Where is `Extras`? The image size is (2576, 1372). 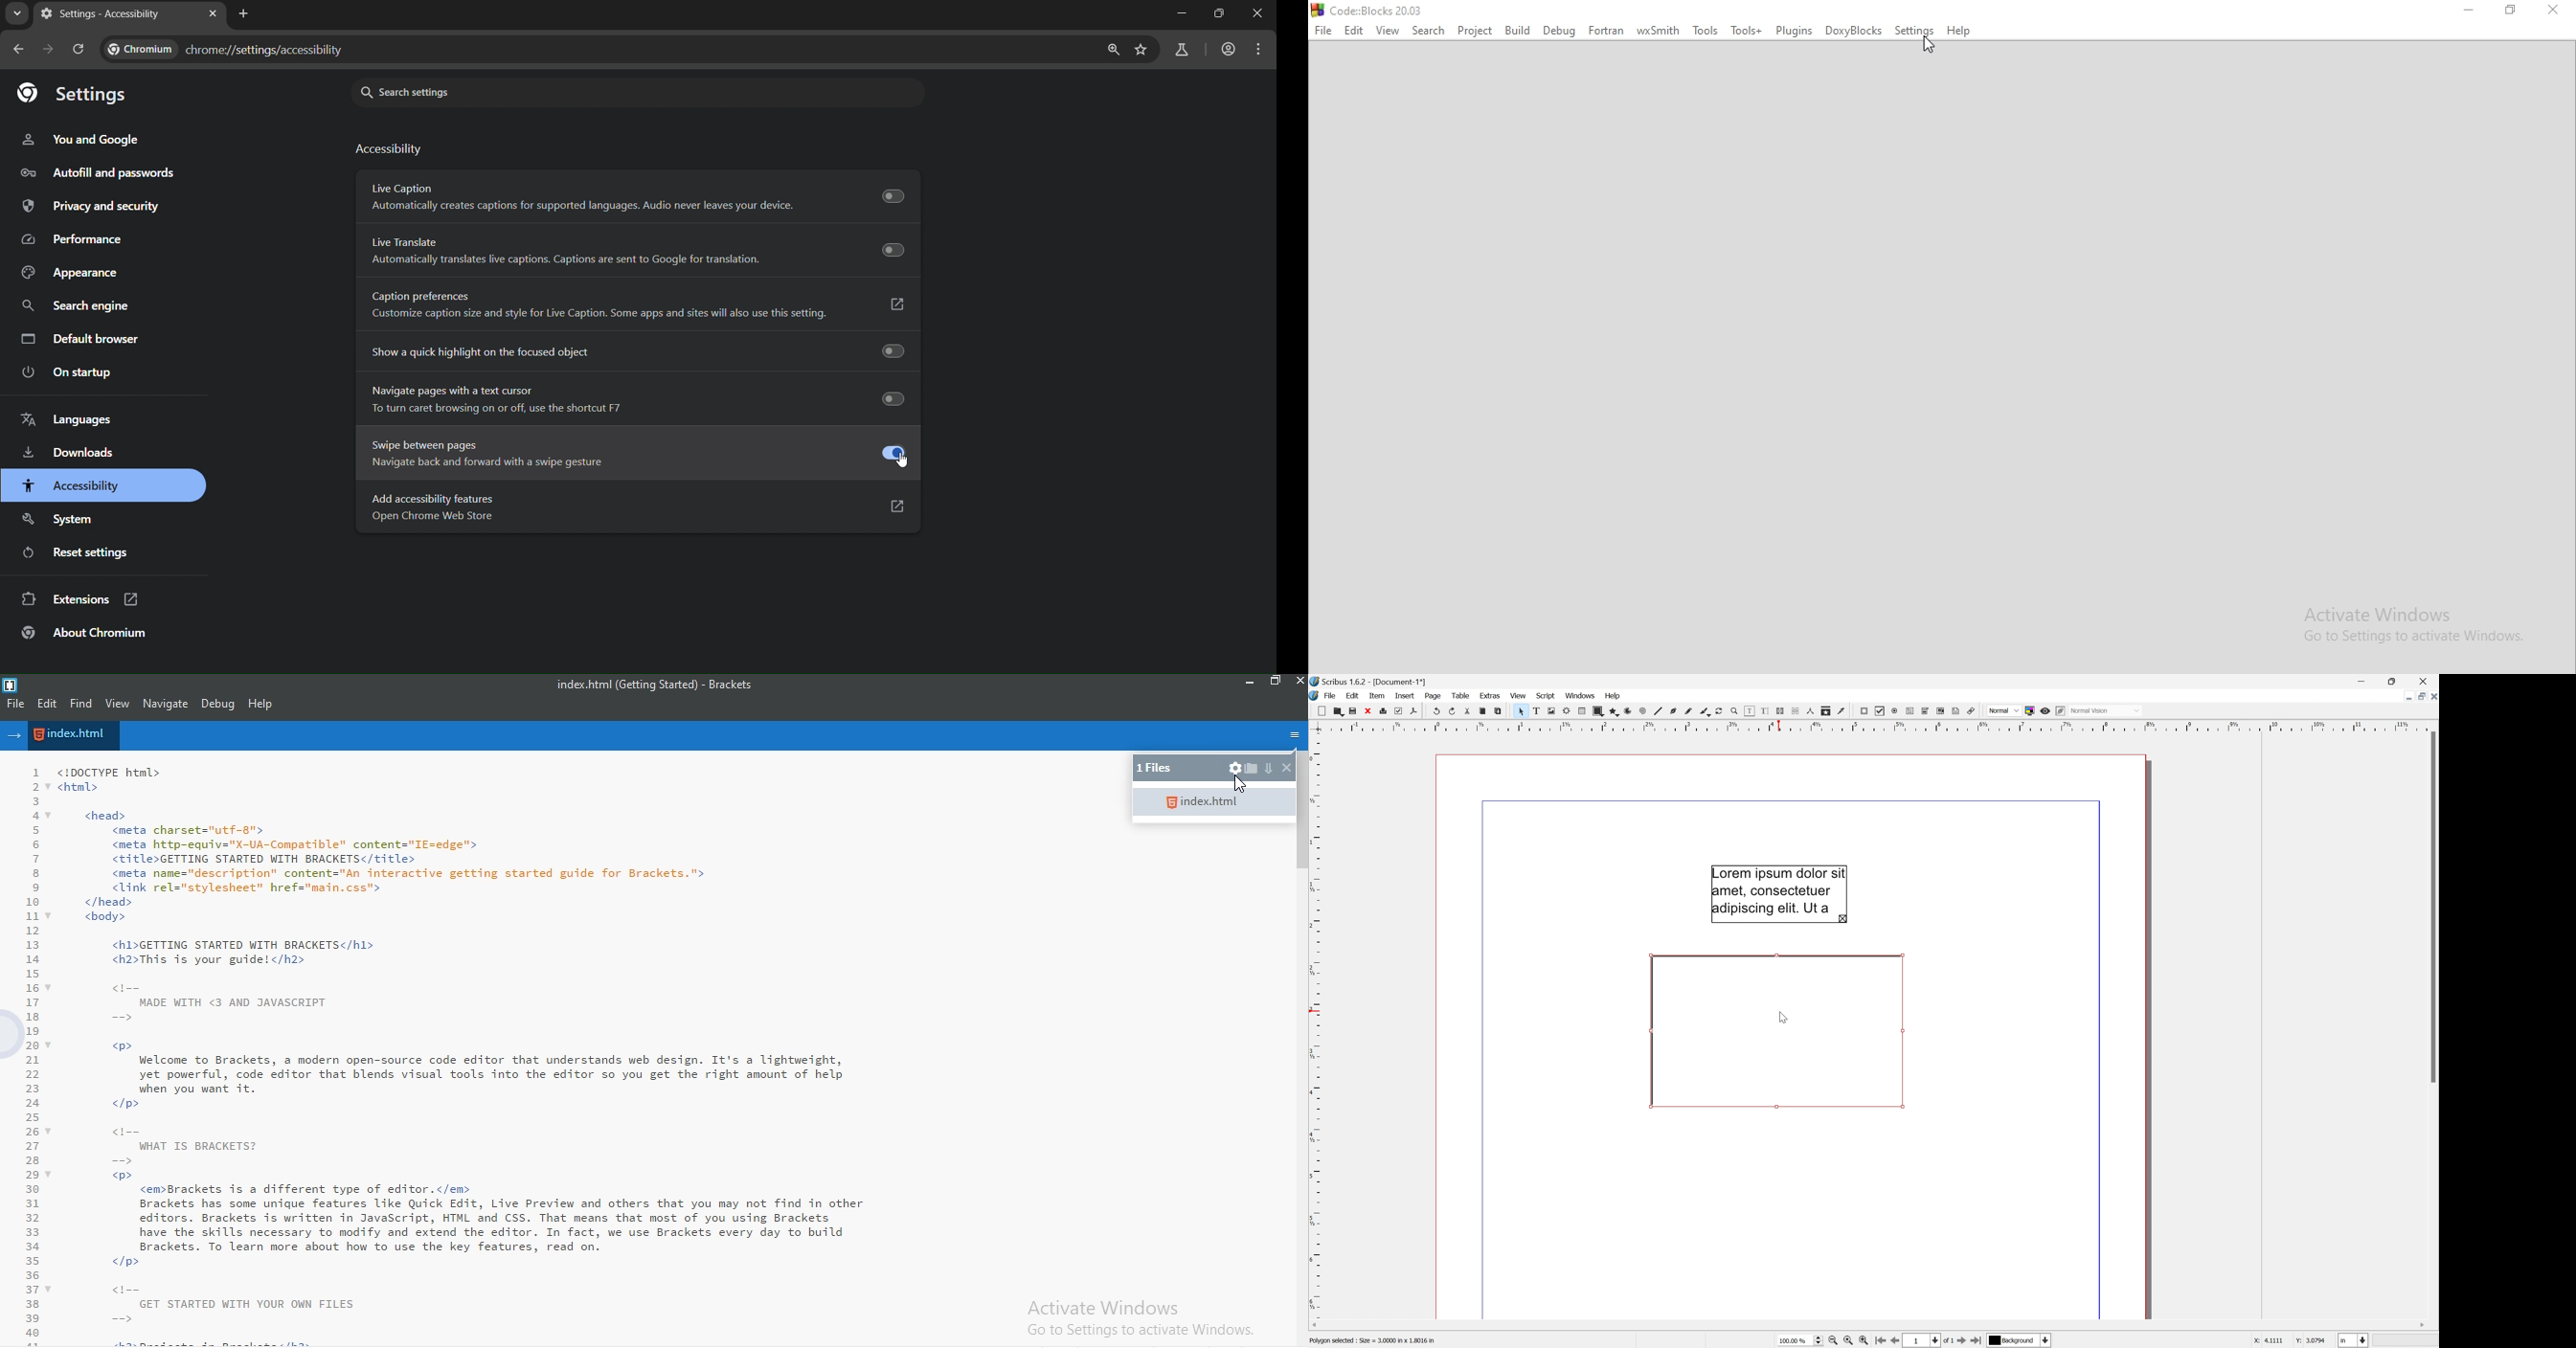 Extras is located at coordinates (1491, 697).